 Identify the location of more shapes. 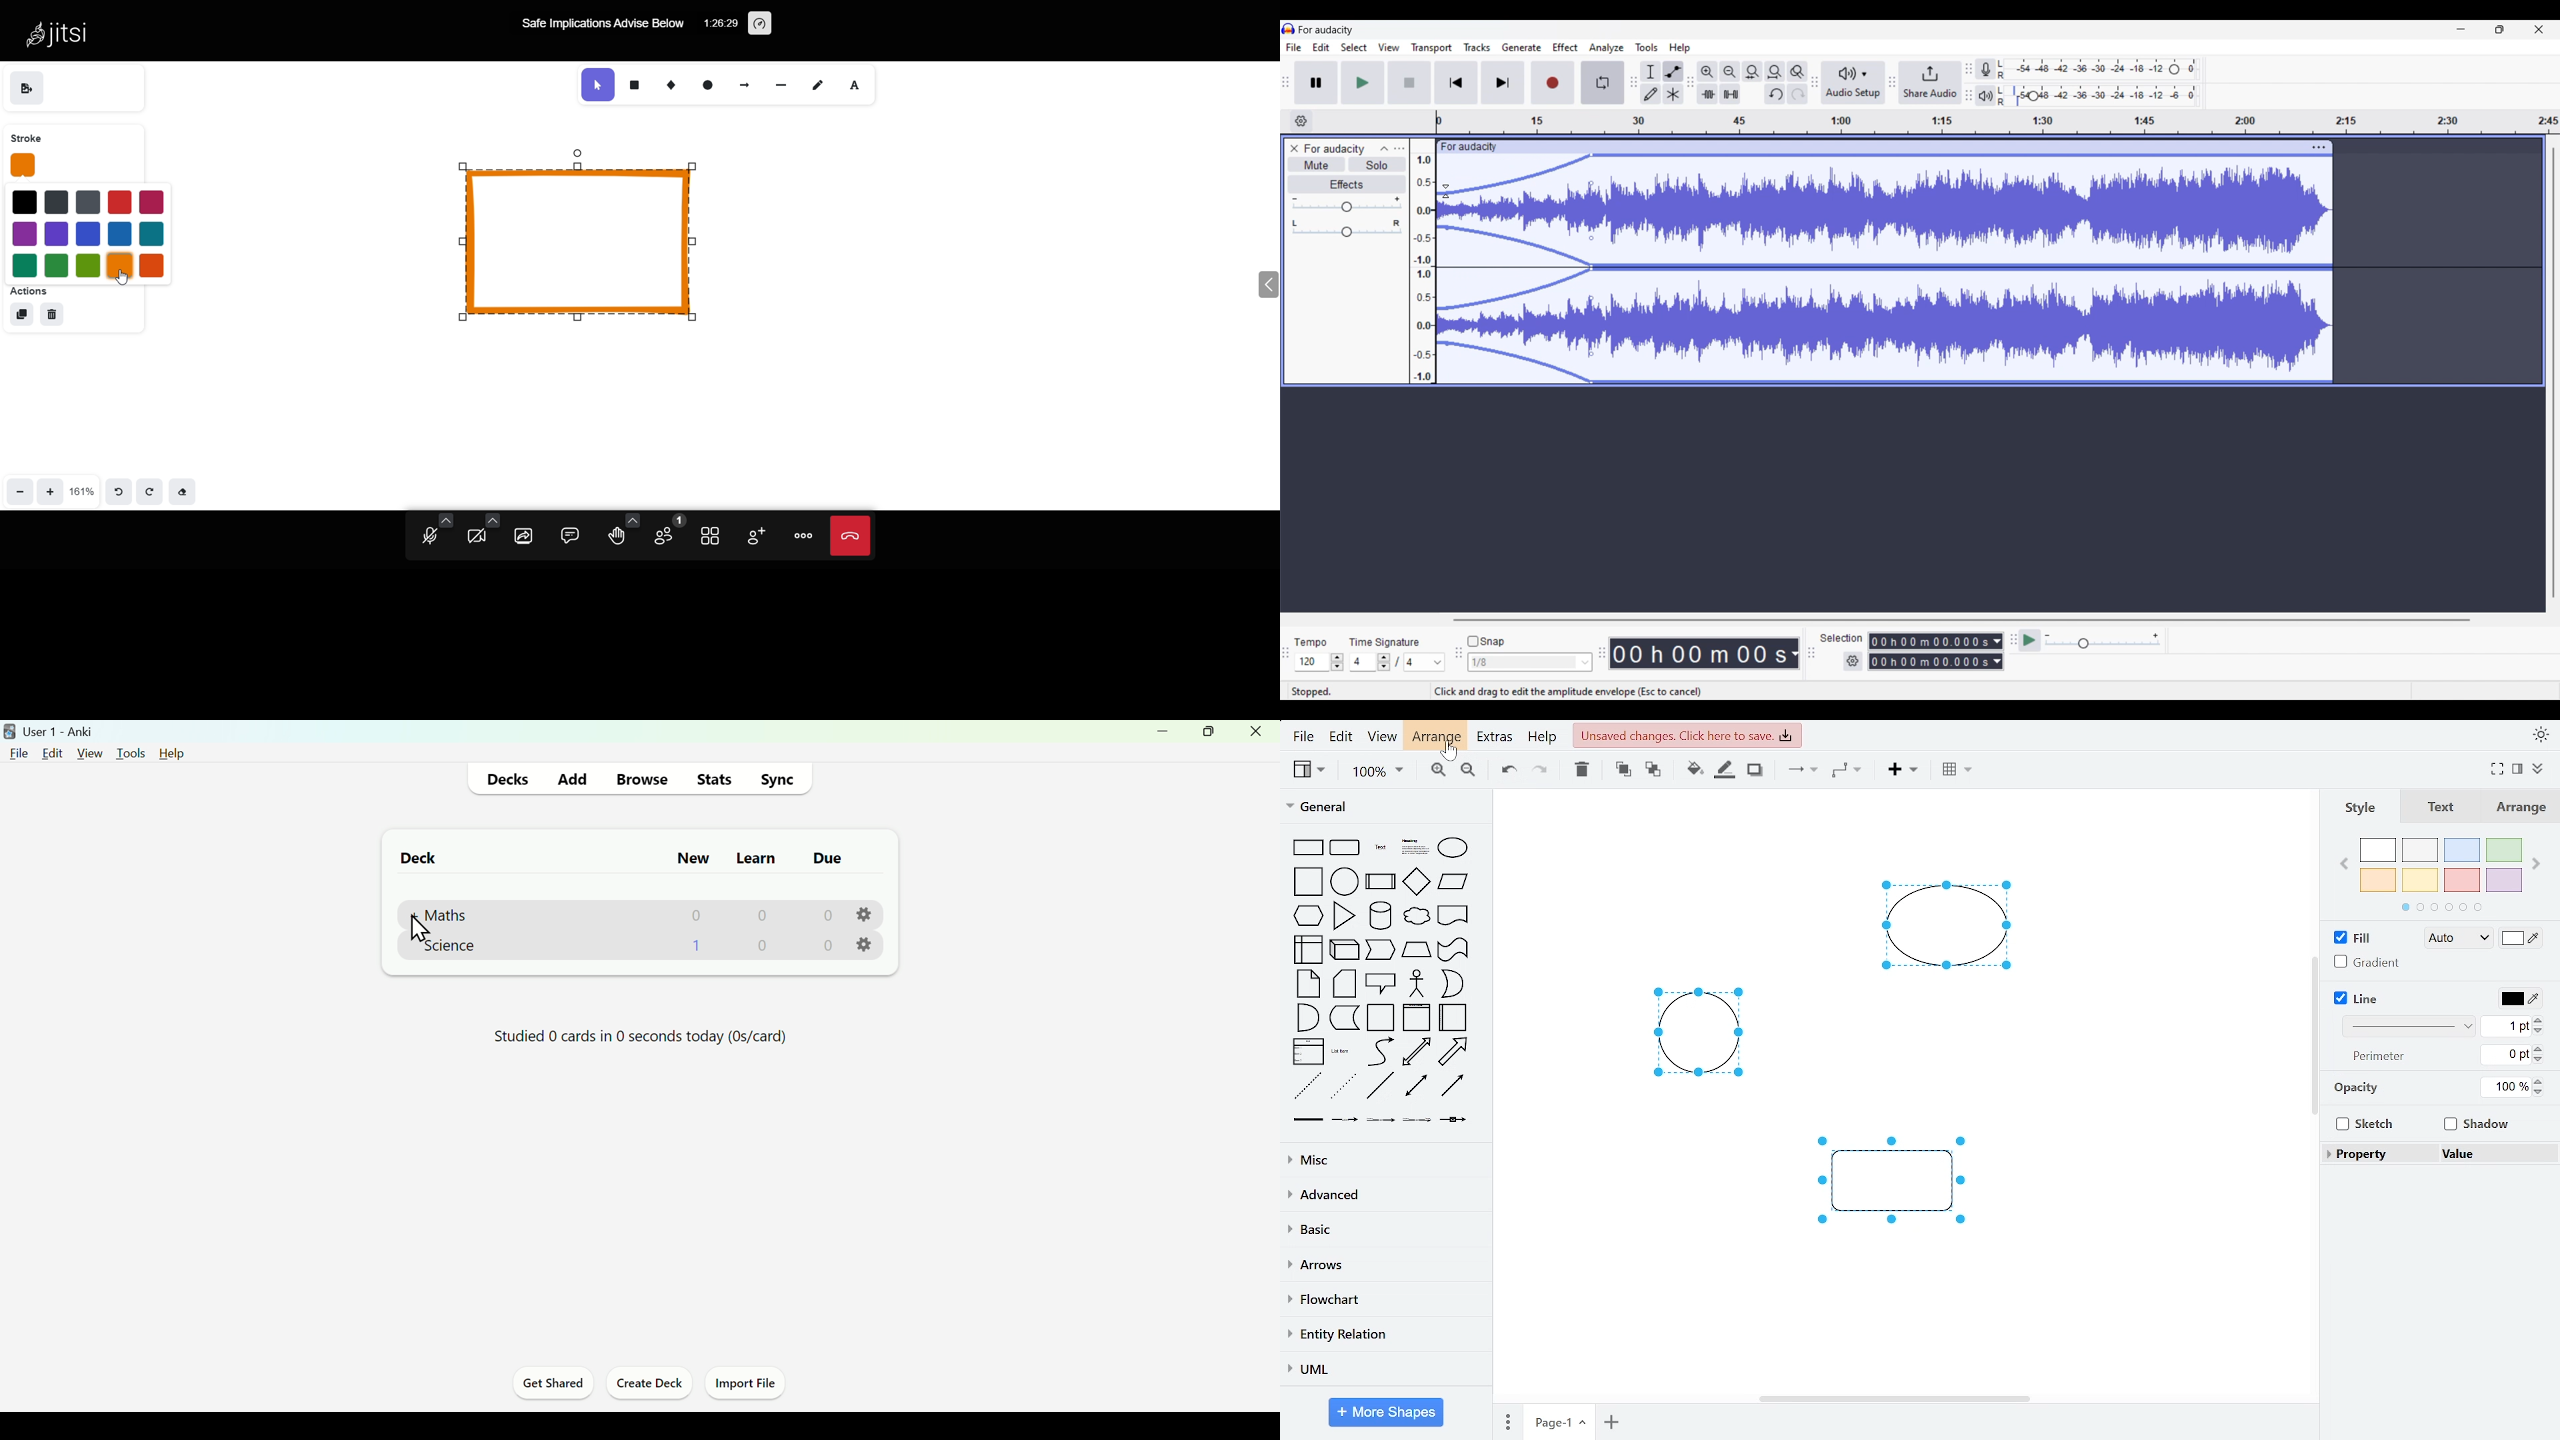
(1388, 1412).